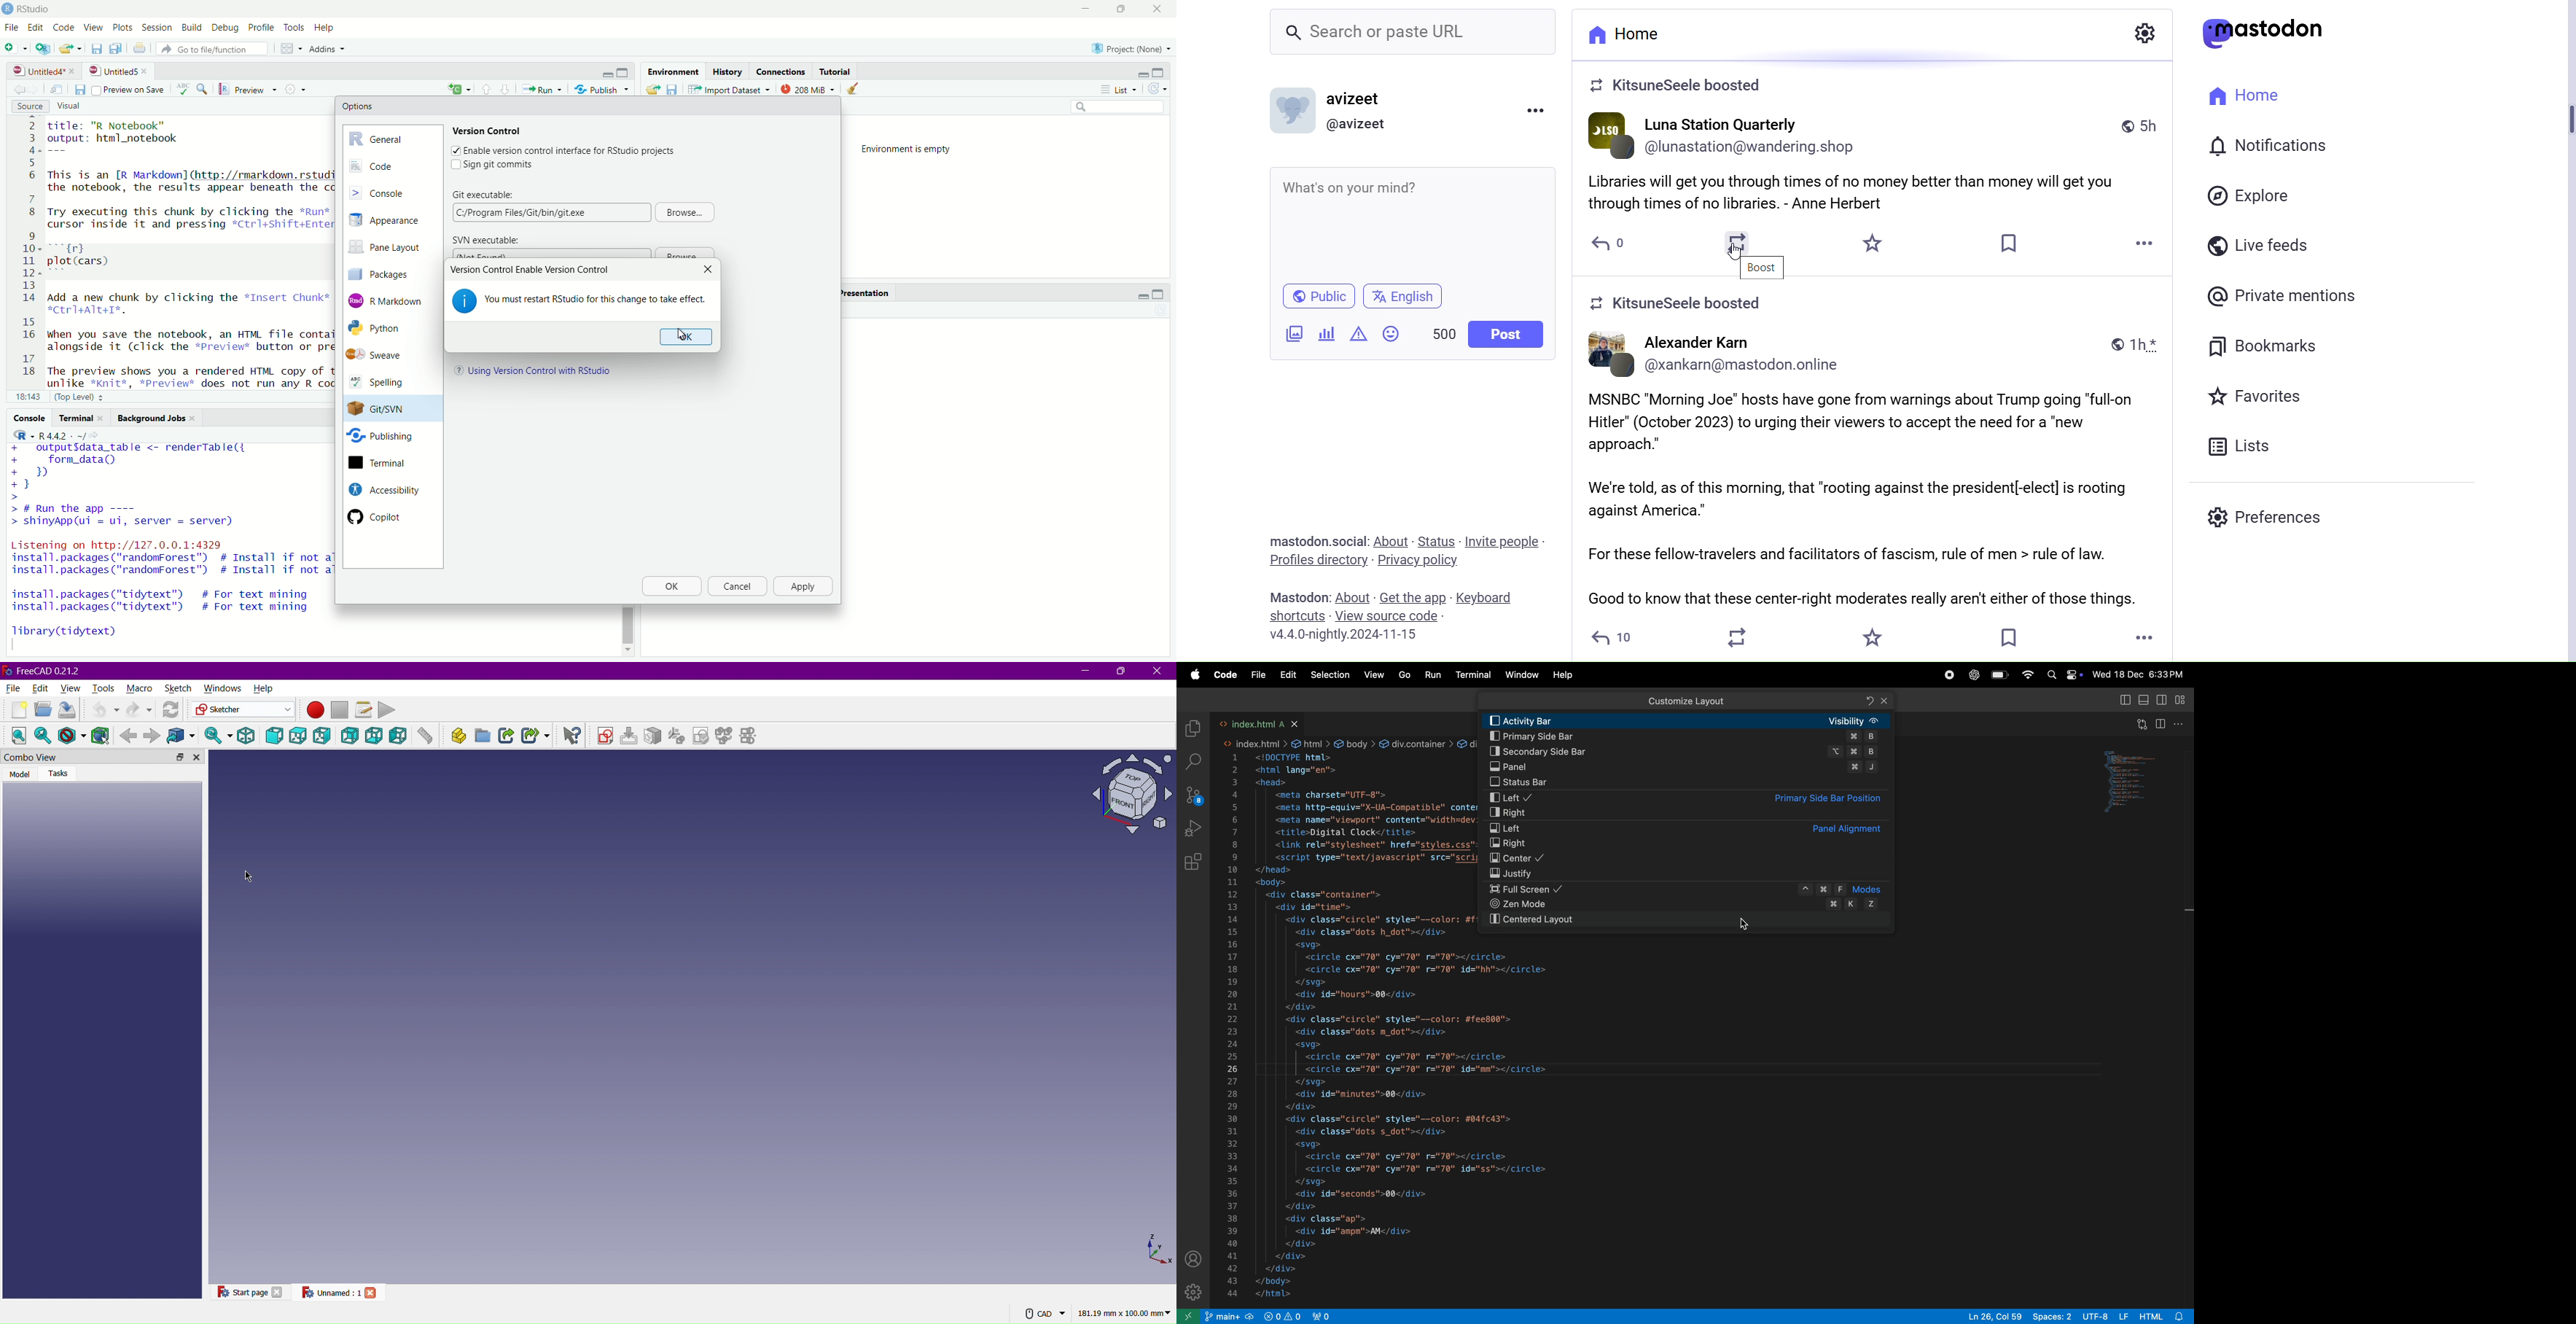  I want to click on secondary sidebar, so click(1688, 751).